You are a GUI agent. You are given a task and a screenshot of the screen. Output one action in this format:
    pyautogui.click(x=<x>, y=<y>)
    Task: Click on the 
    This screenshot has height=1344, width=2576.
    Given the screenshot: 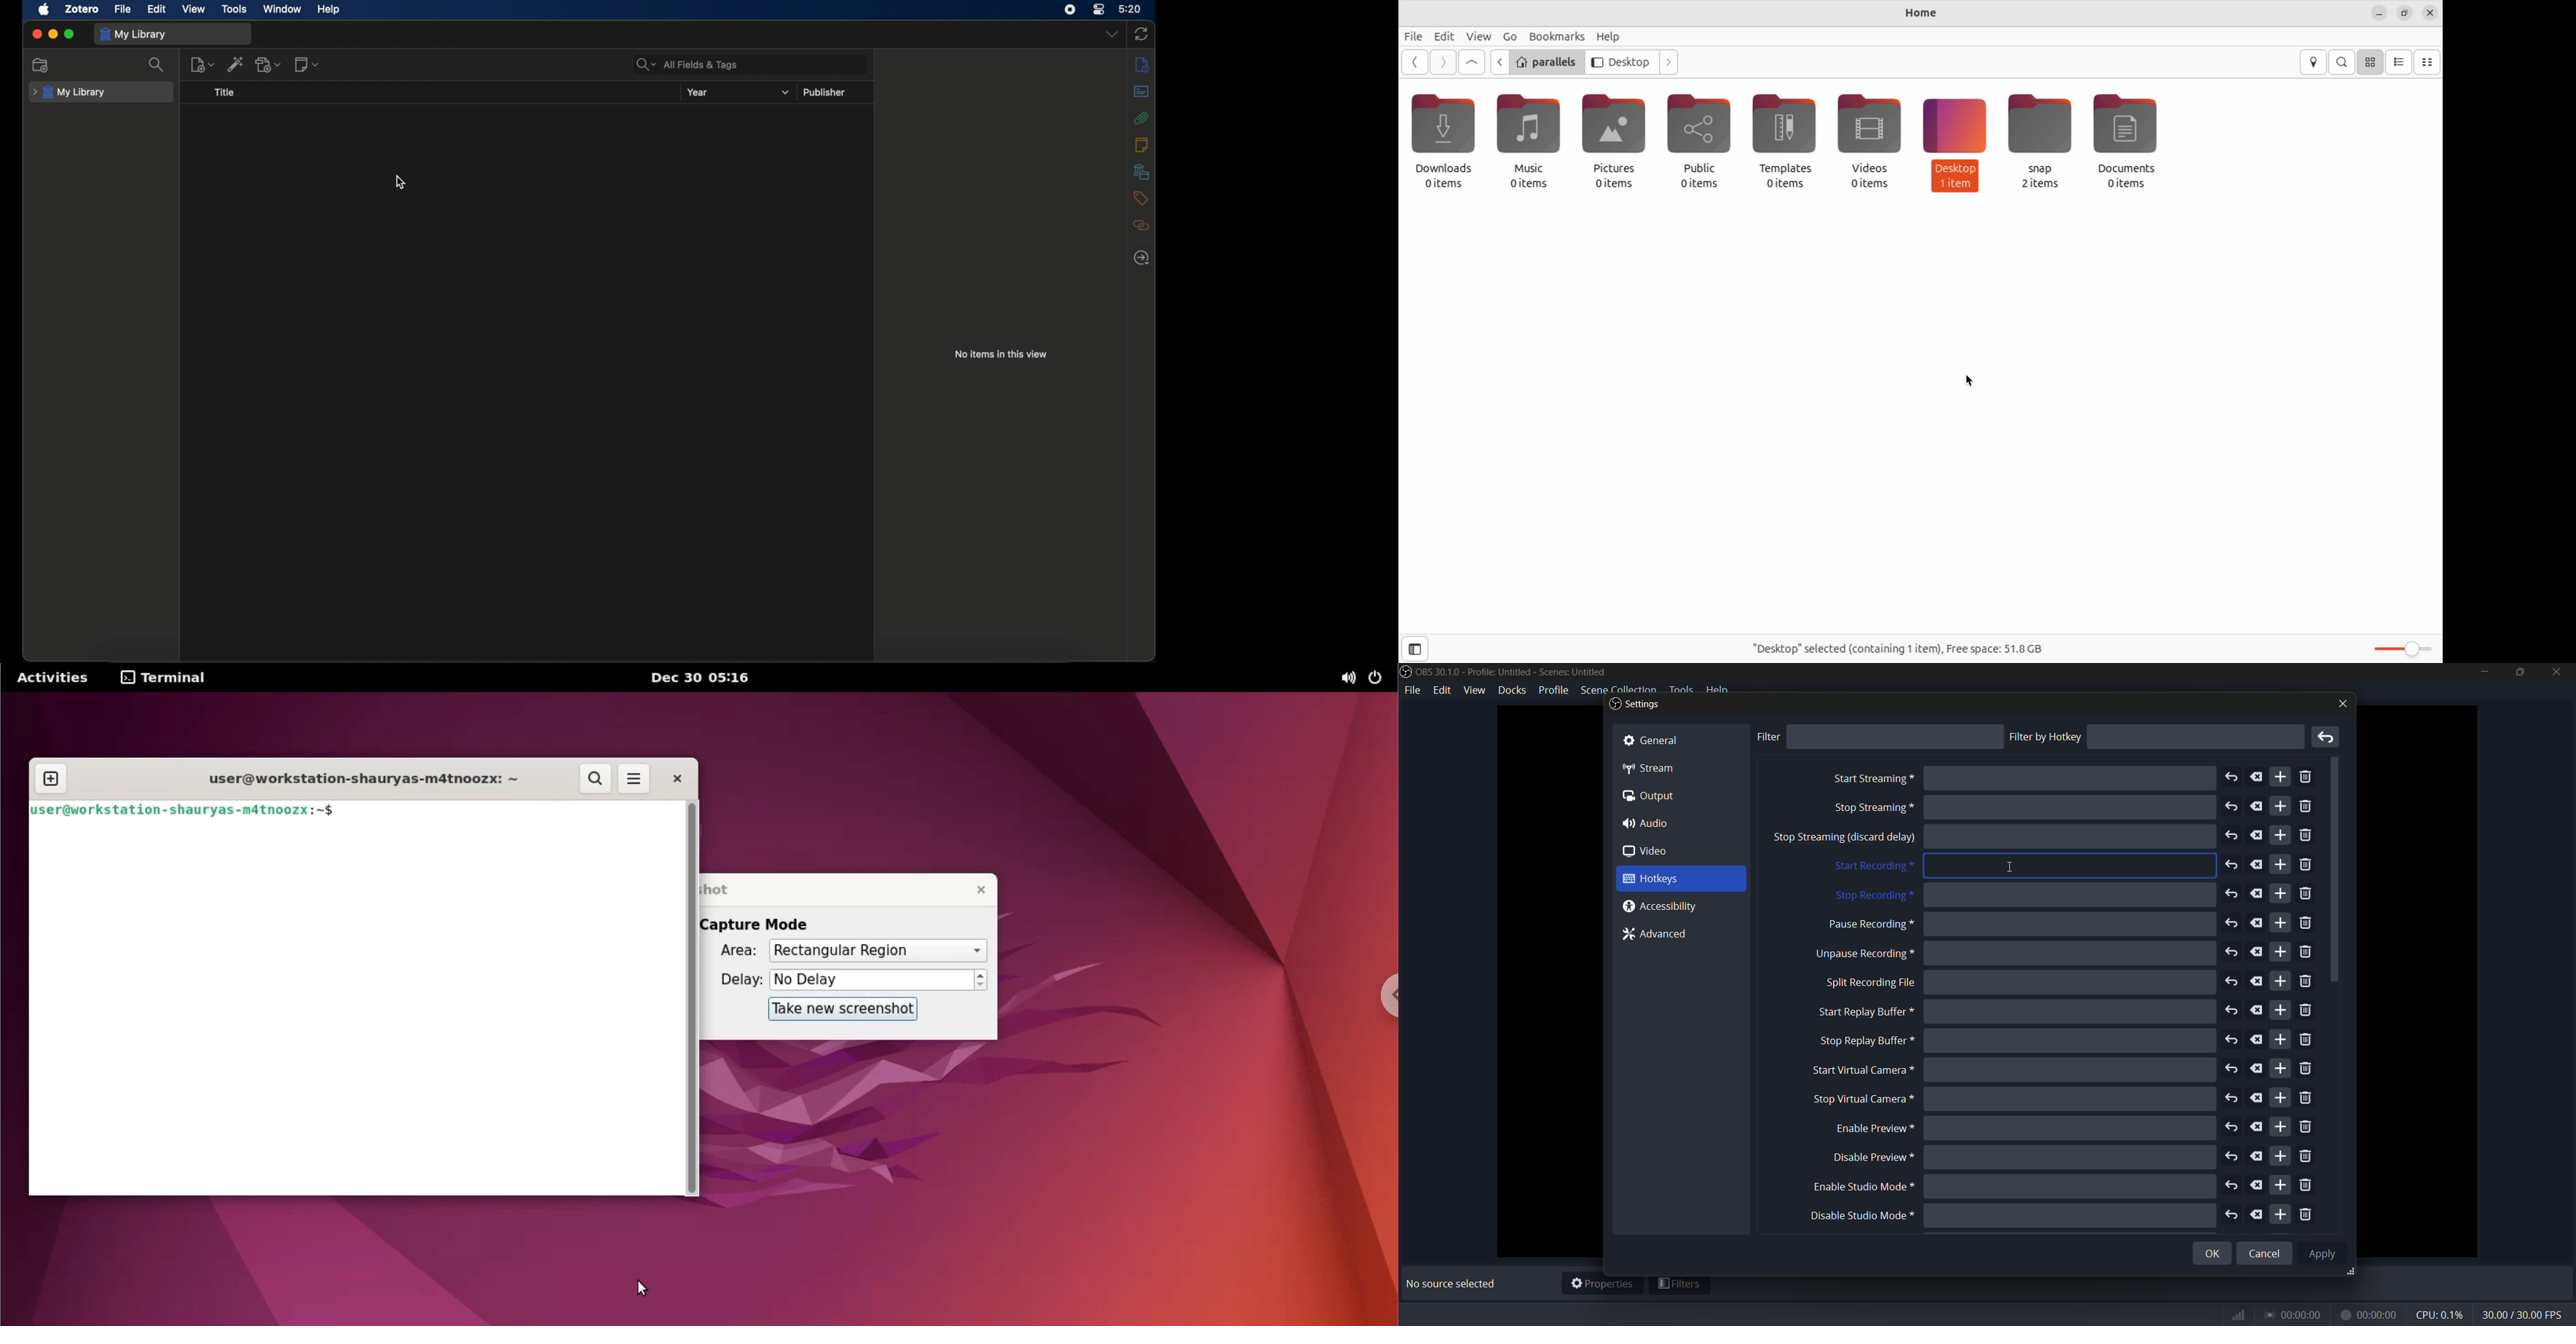 What is the action you would take?
    pyautogui.click(x=2257, y=807)
    